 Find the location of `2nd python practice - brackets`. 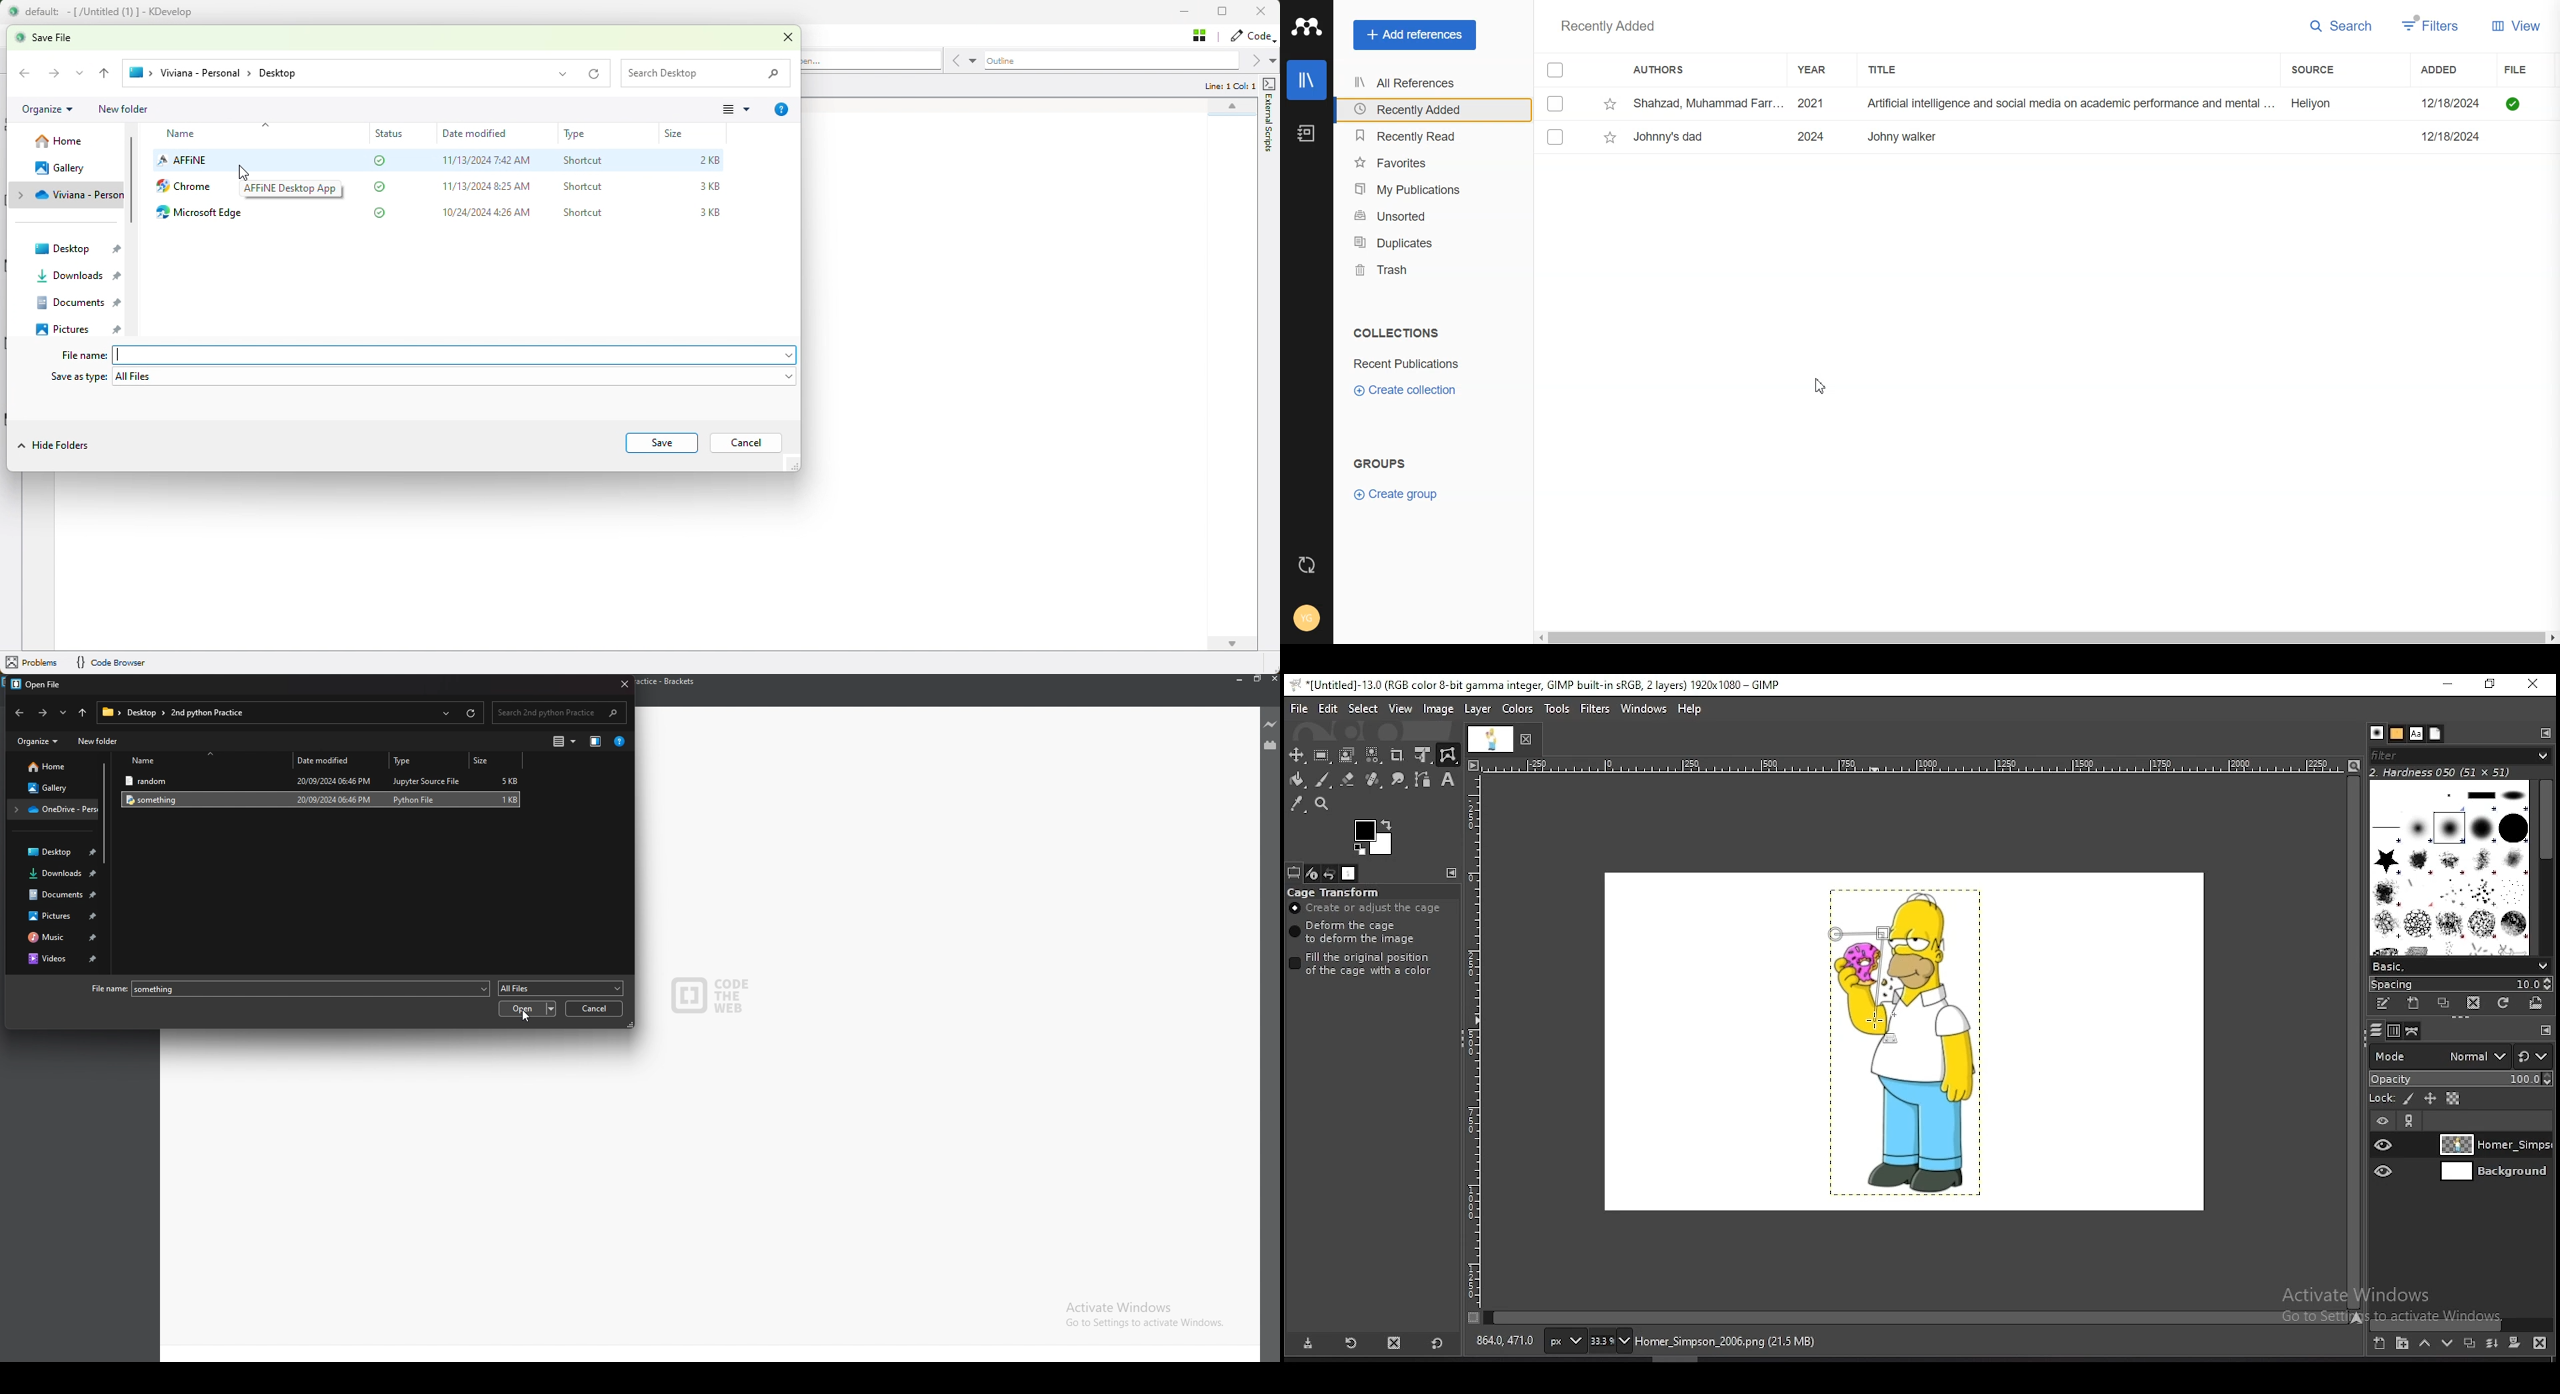

2nd python practice - brackets is located at coordinates (672, 682).